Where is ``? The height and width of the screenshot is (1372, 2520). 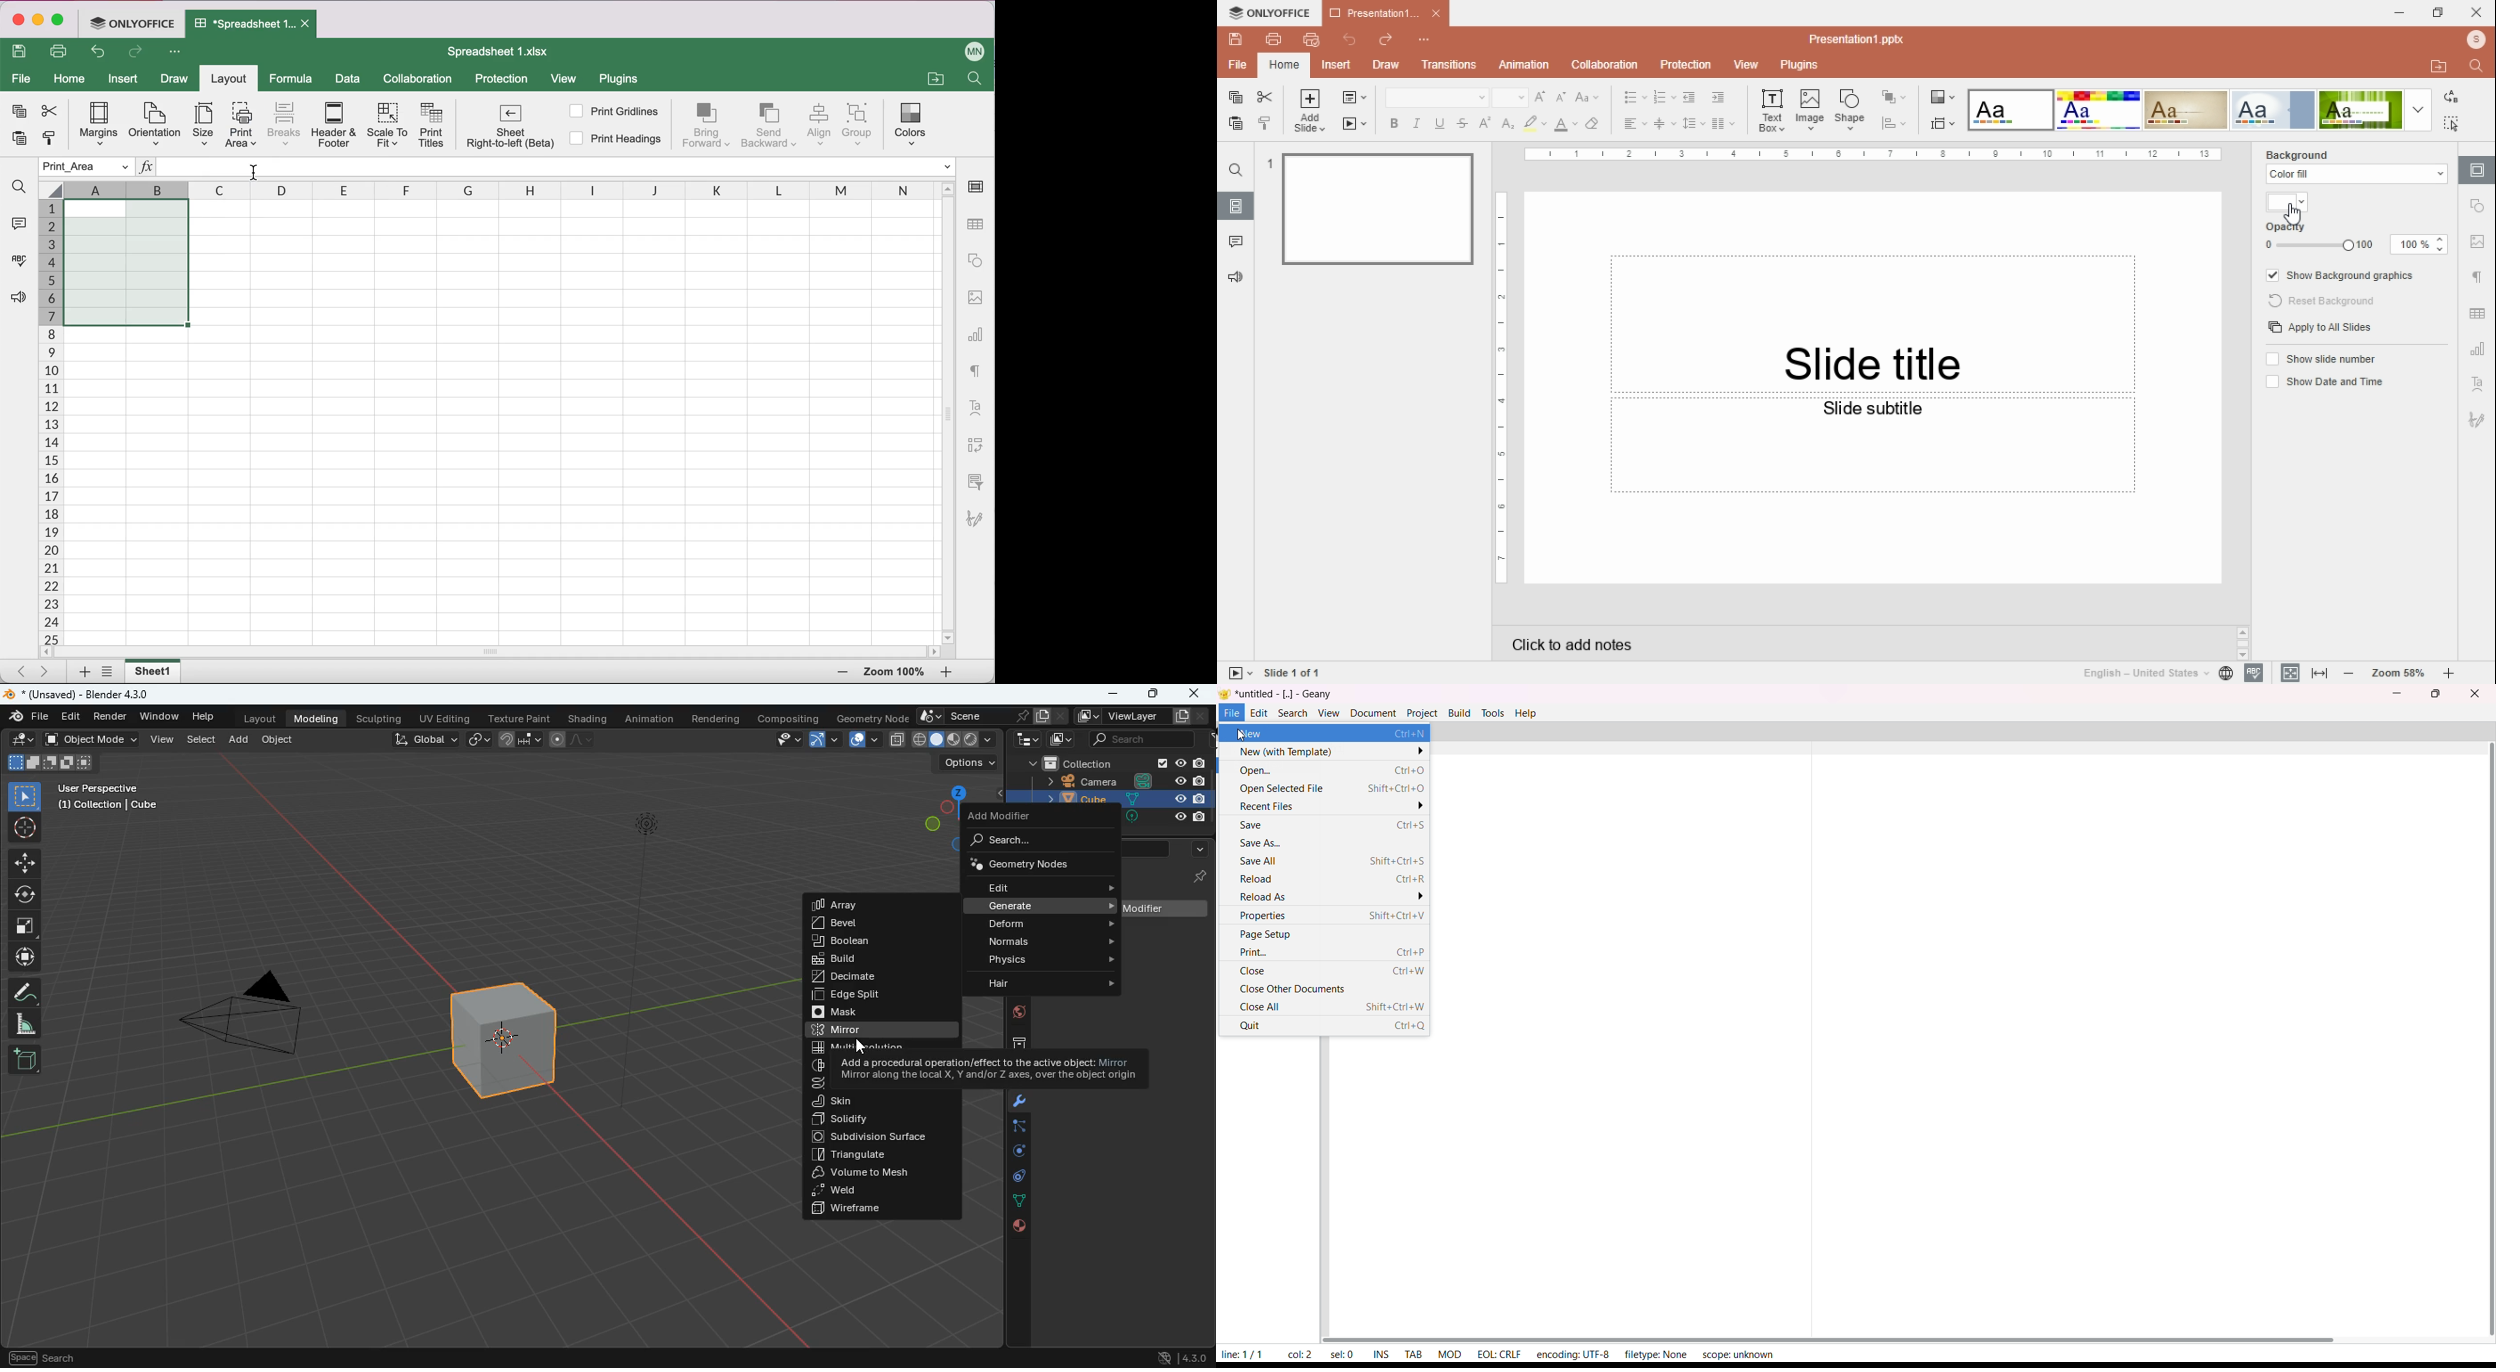
 is located at coordinates (1138, 799).